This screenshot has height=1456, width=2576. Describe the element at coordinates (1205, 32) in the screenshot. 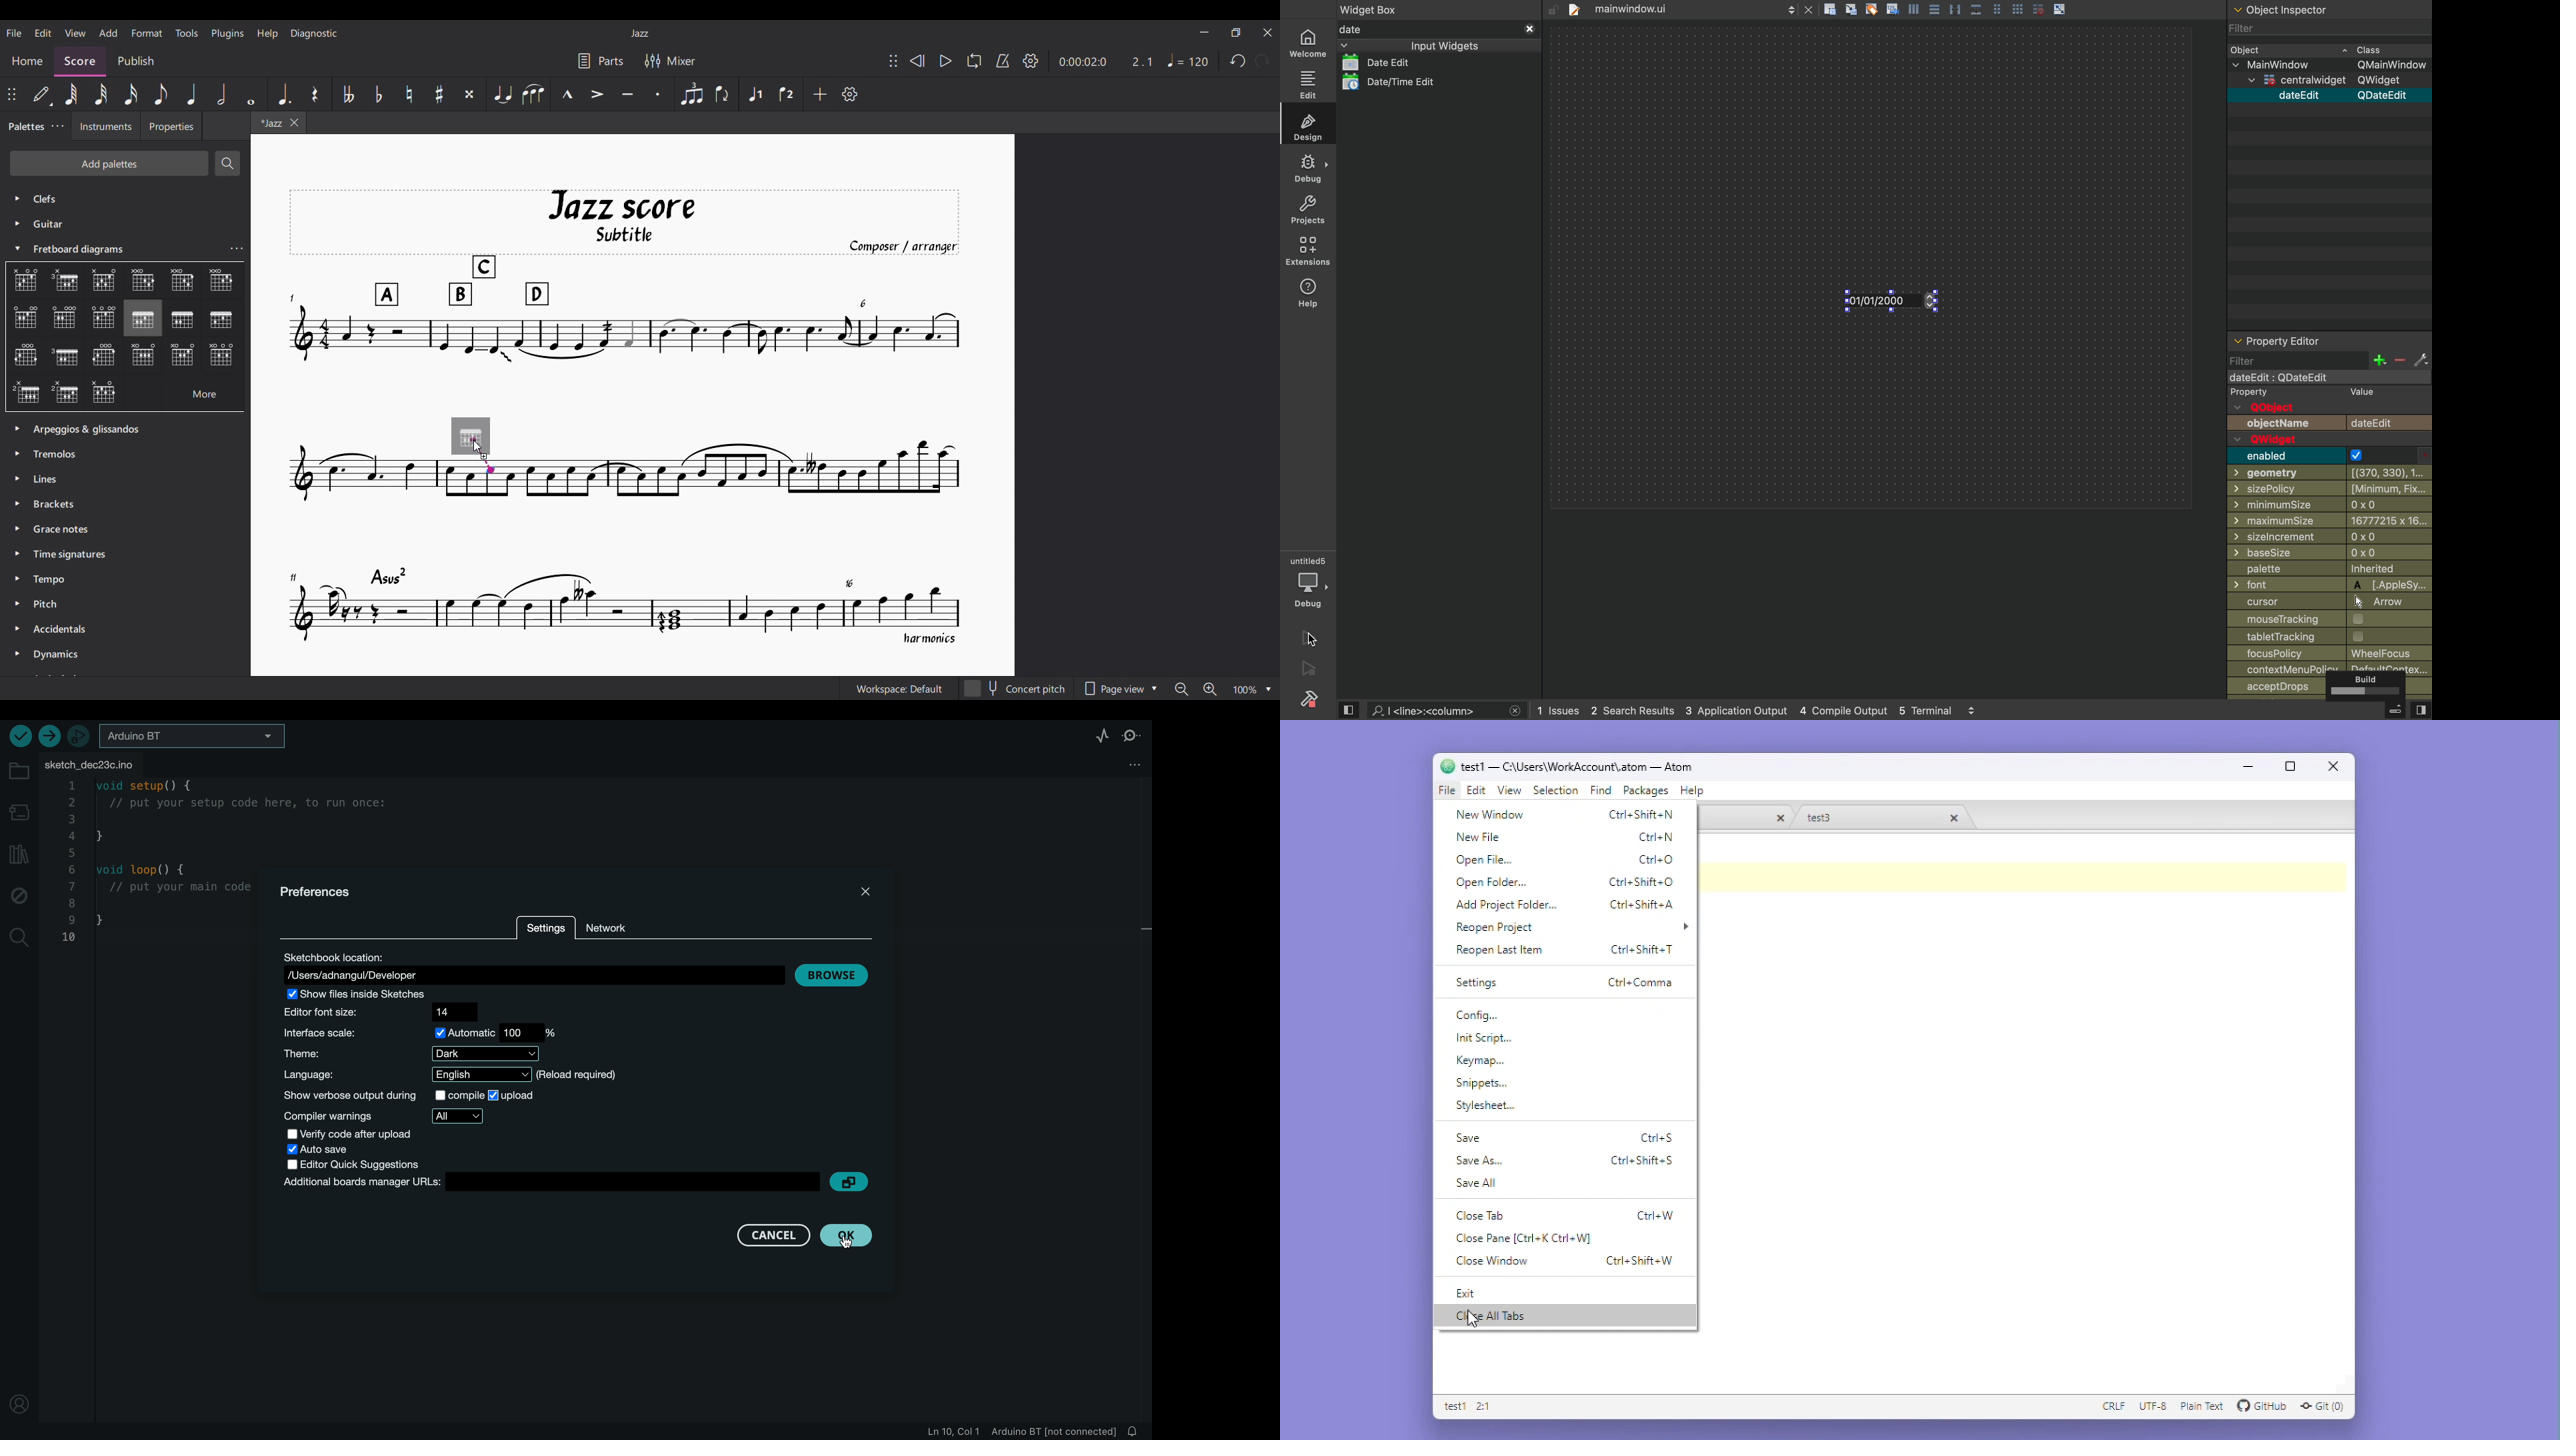

I see `Minimize` at that location.